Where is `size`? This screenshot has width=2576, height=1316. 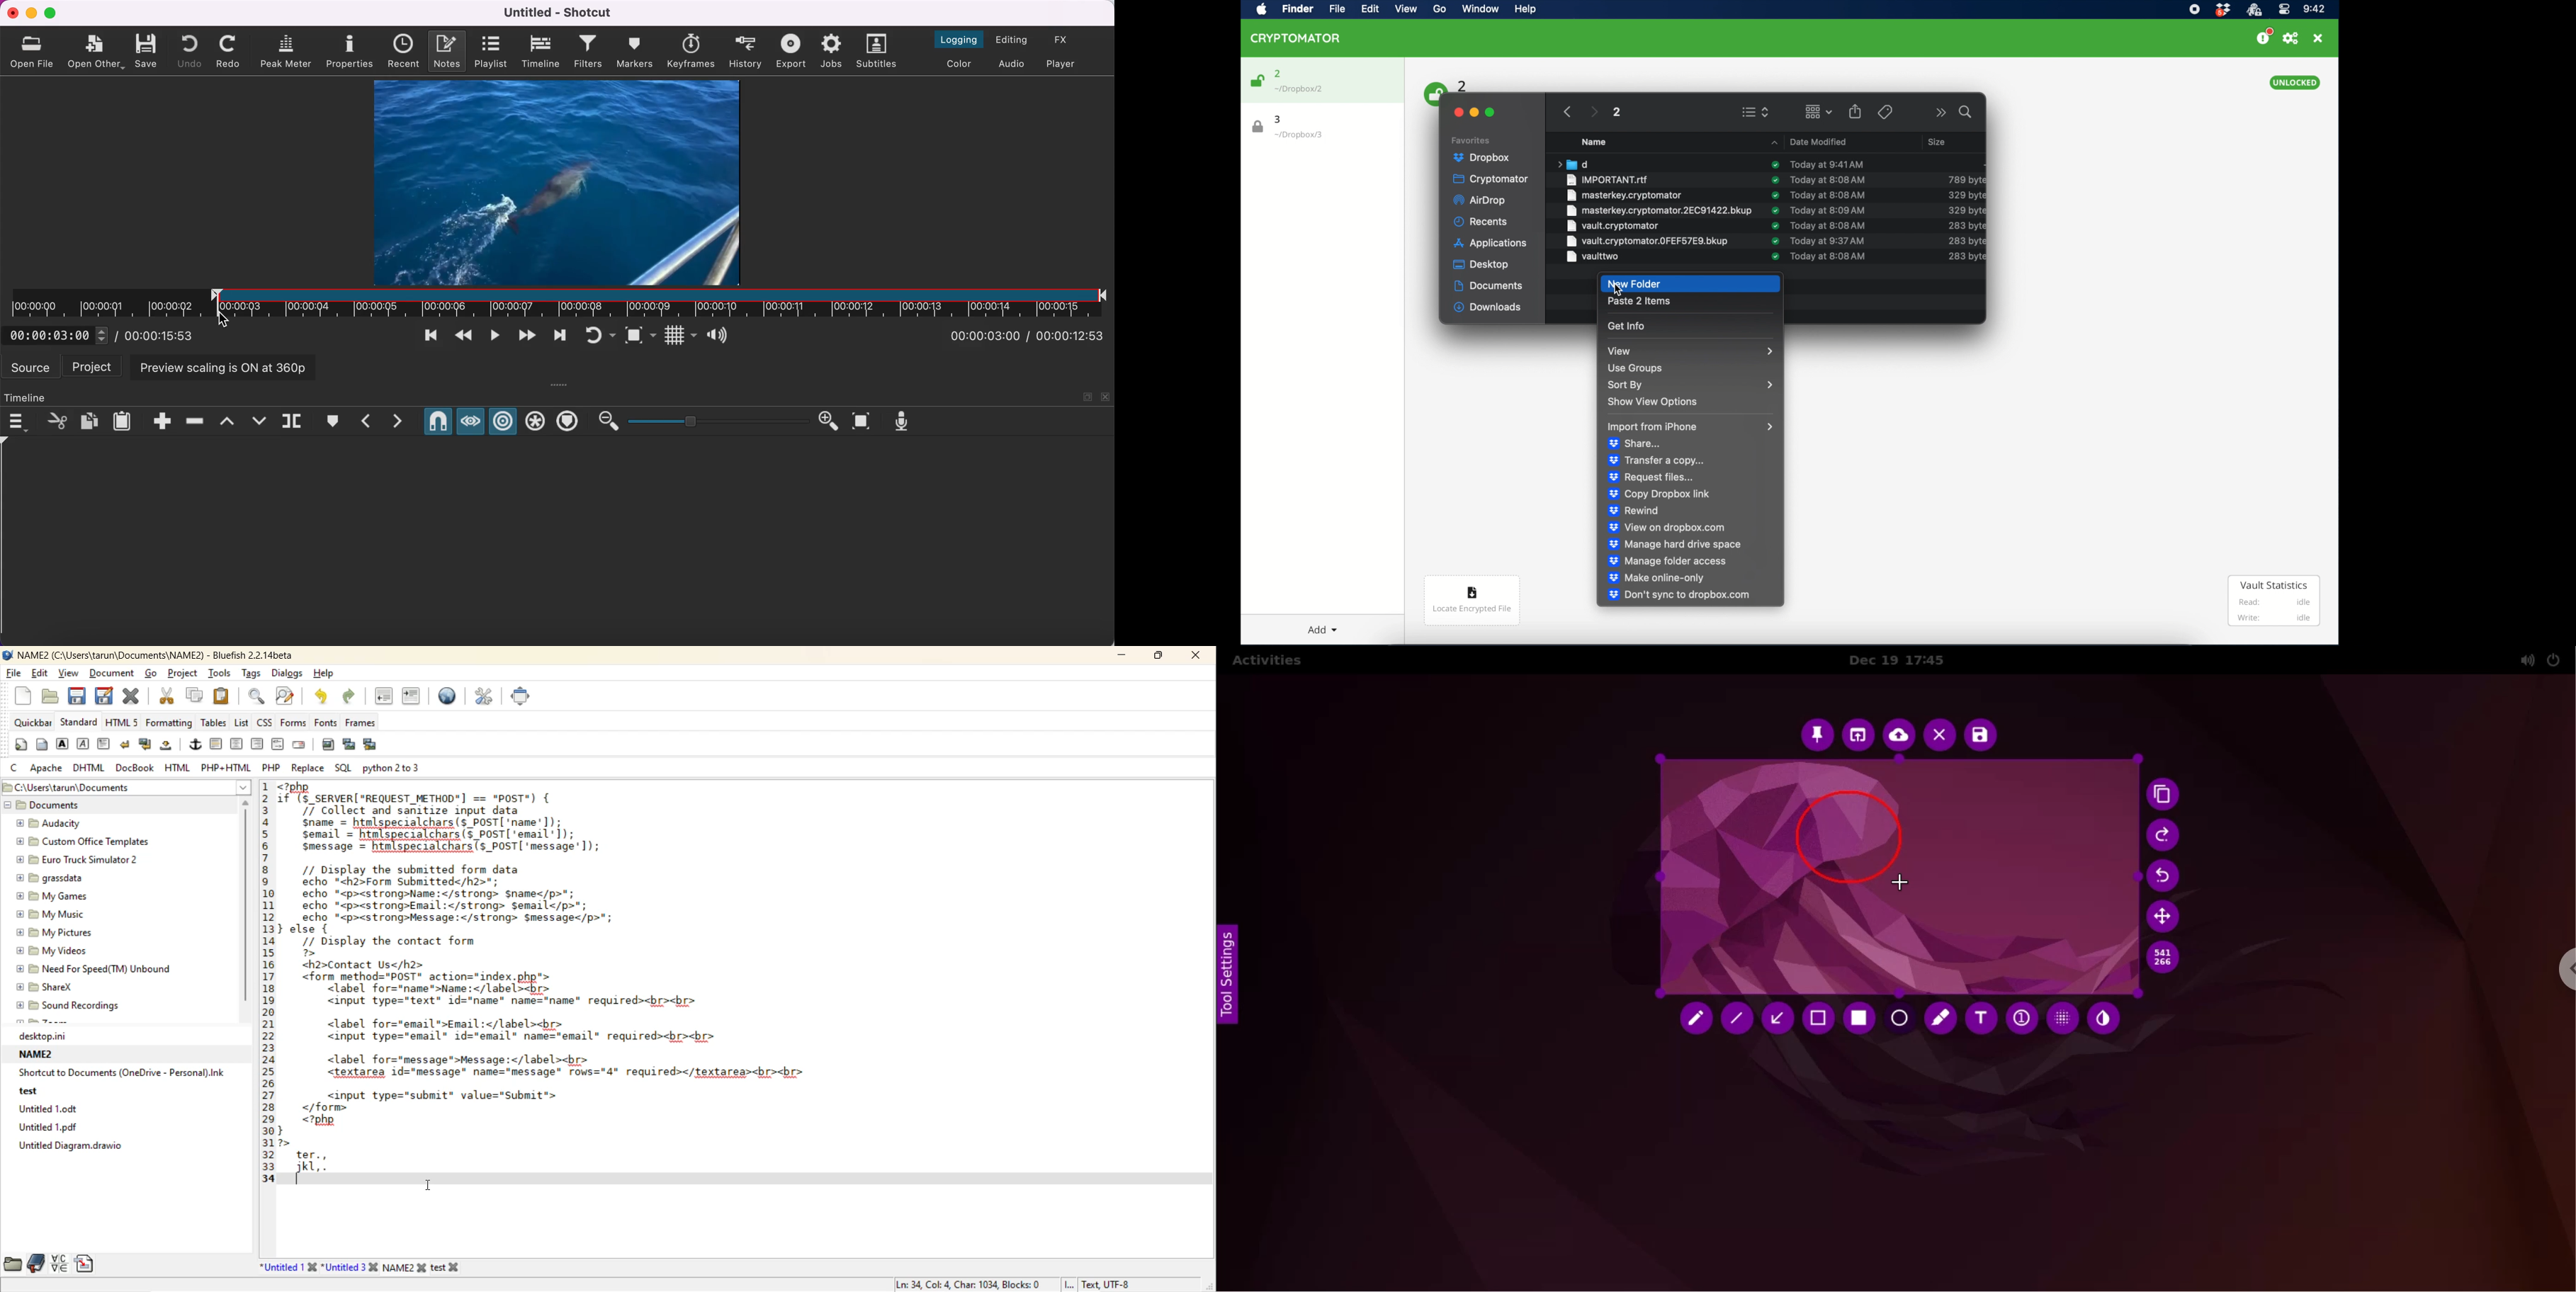 size is located at coordinates (1938, 141).